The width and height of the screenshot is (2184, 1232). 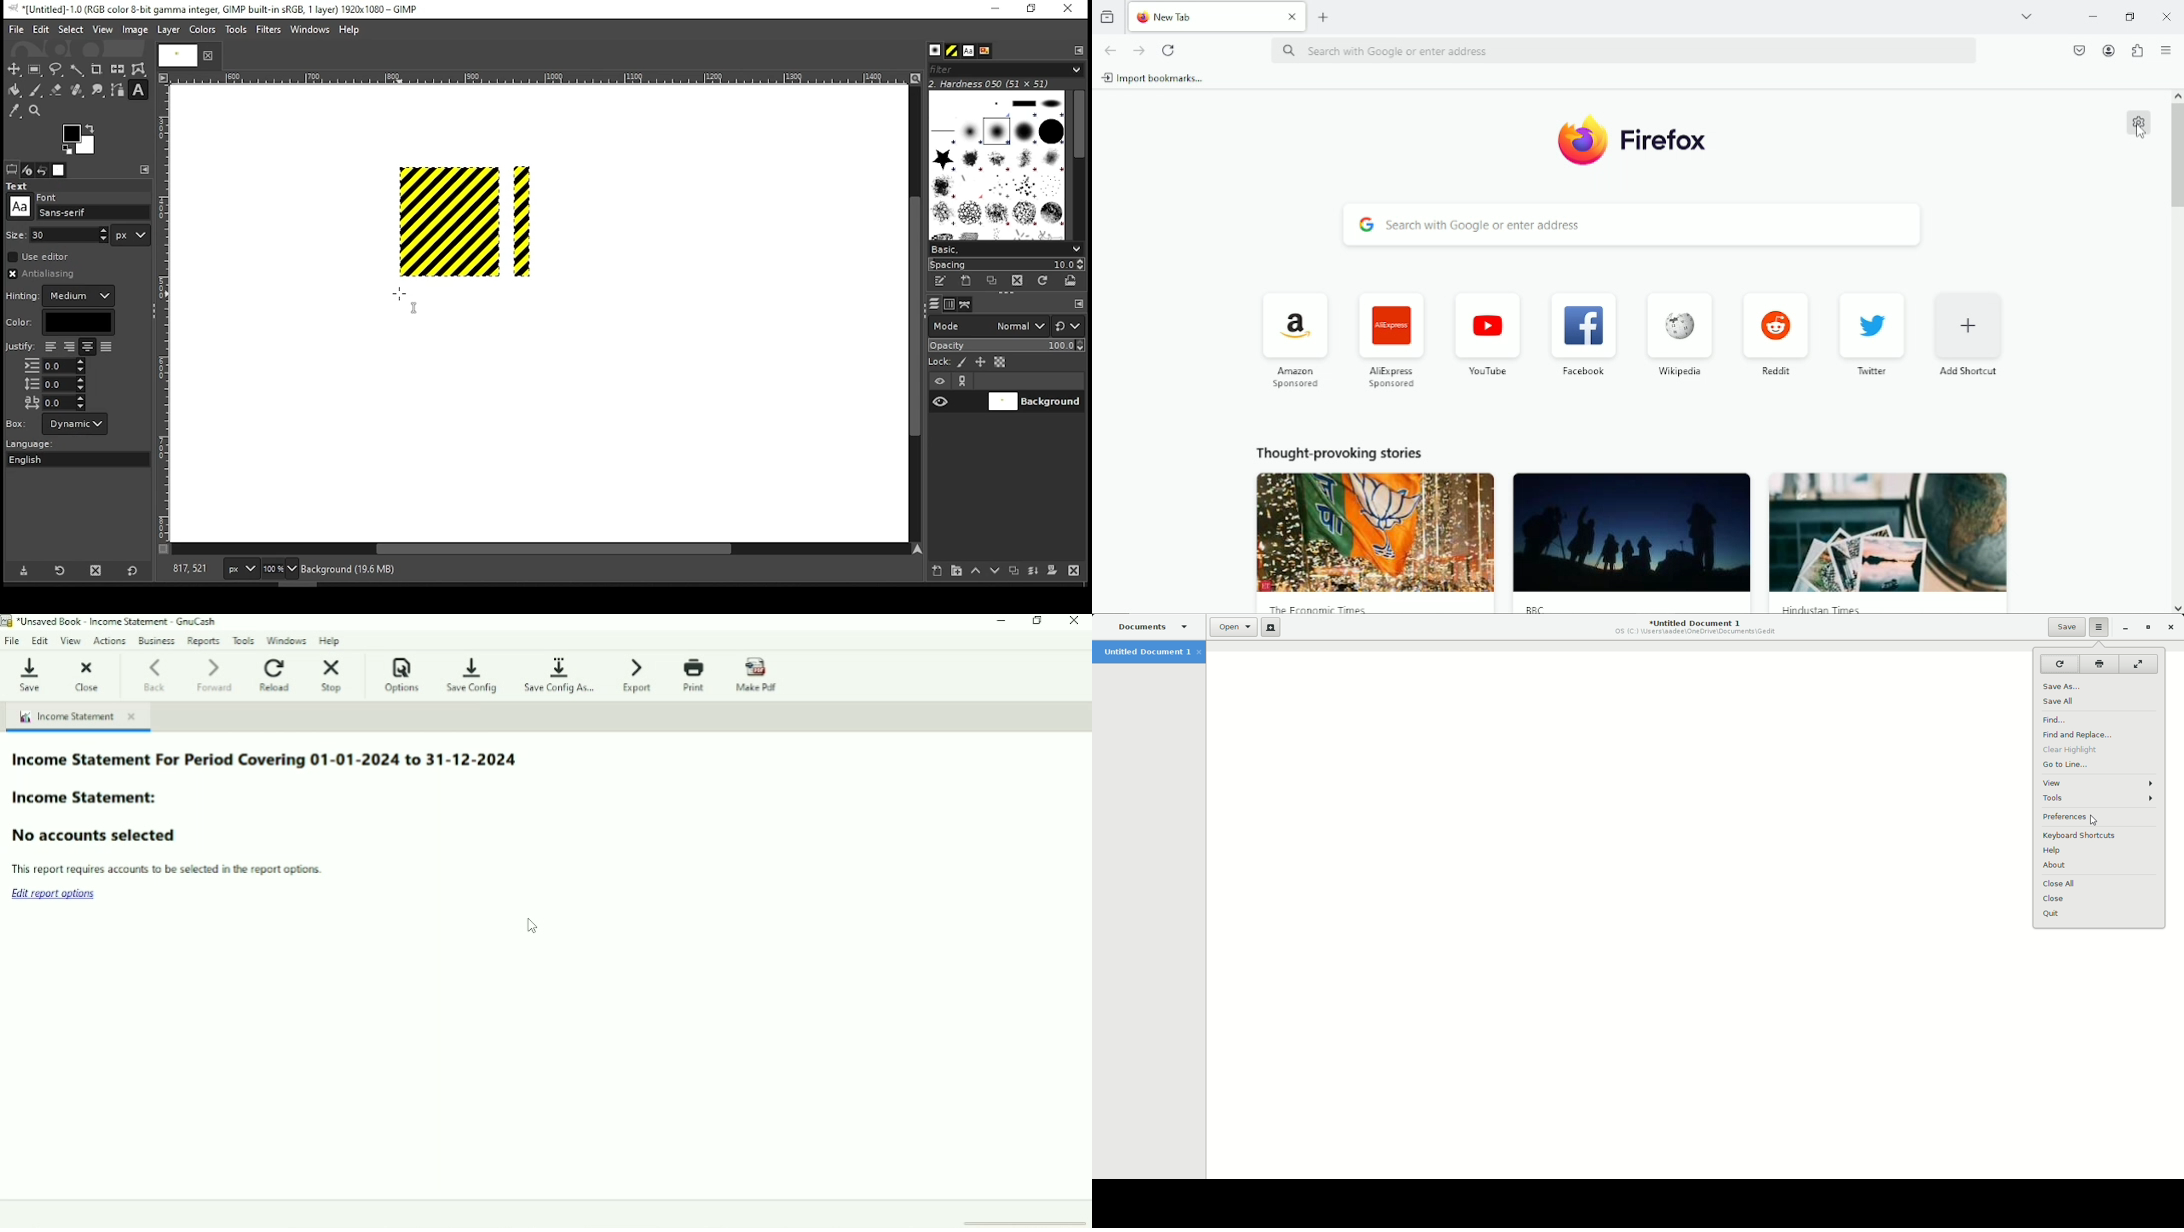 What do you see at coordinates (43, 171) in the screenshot?
I see `undo history` at bounding box center [43, 171].